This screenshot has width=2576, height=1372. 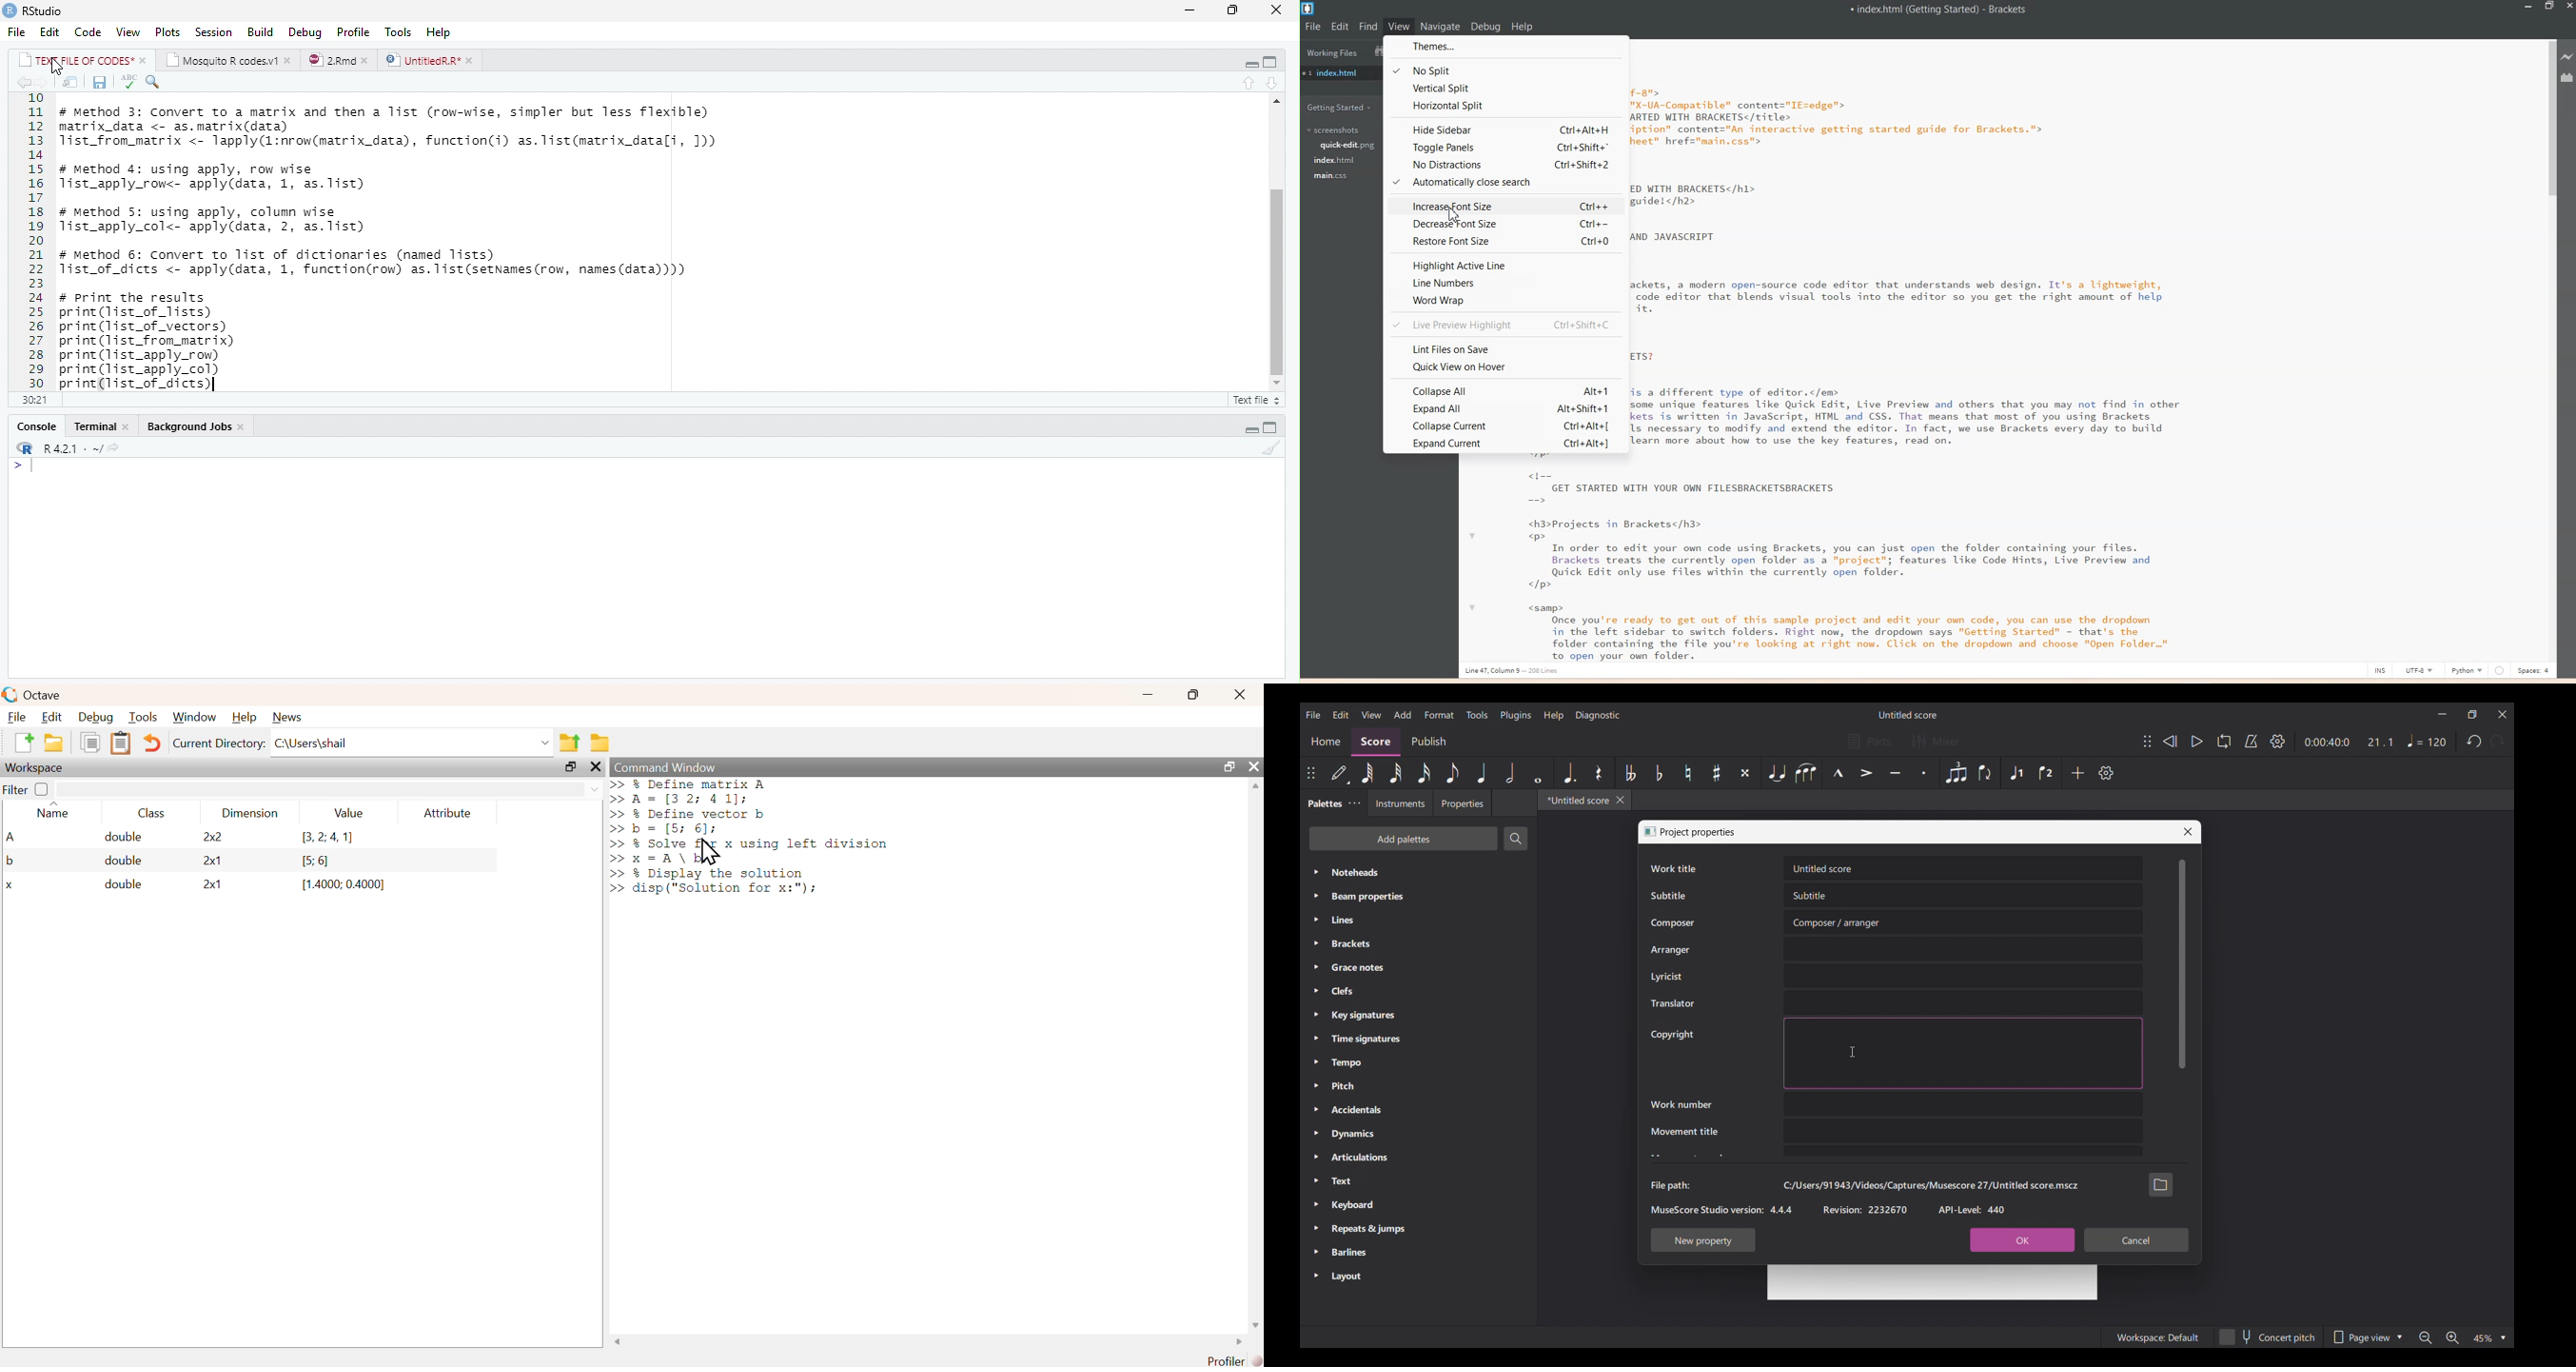 I want to click on Scroll, so click(x=1275, y=247).